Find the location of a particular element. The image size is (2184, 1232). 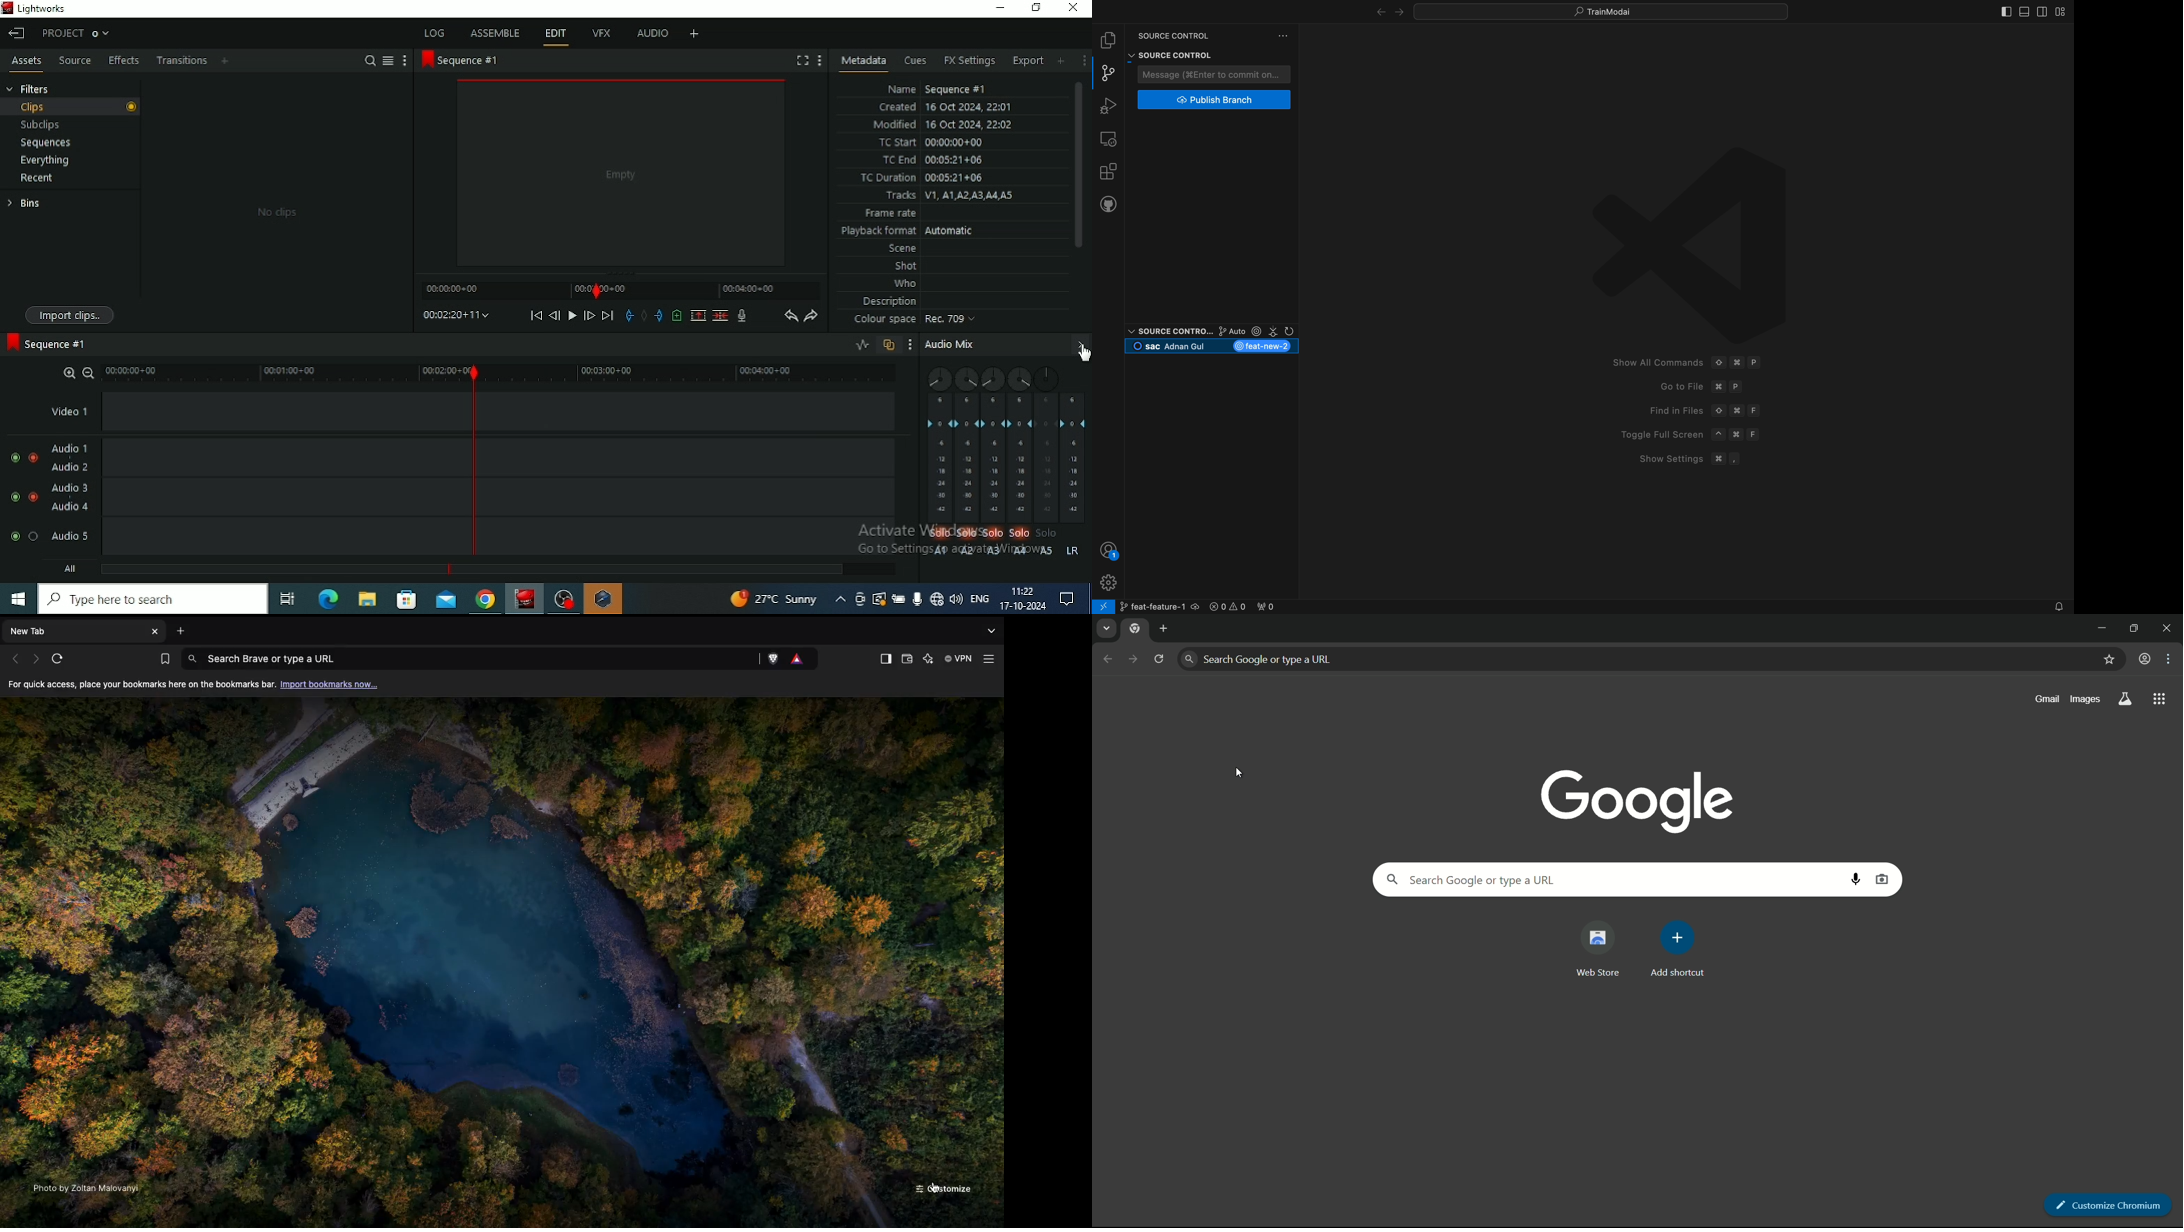

Close is located at coordinates (1074, 8).